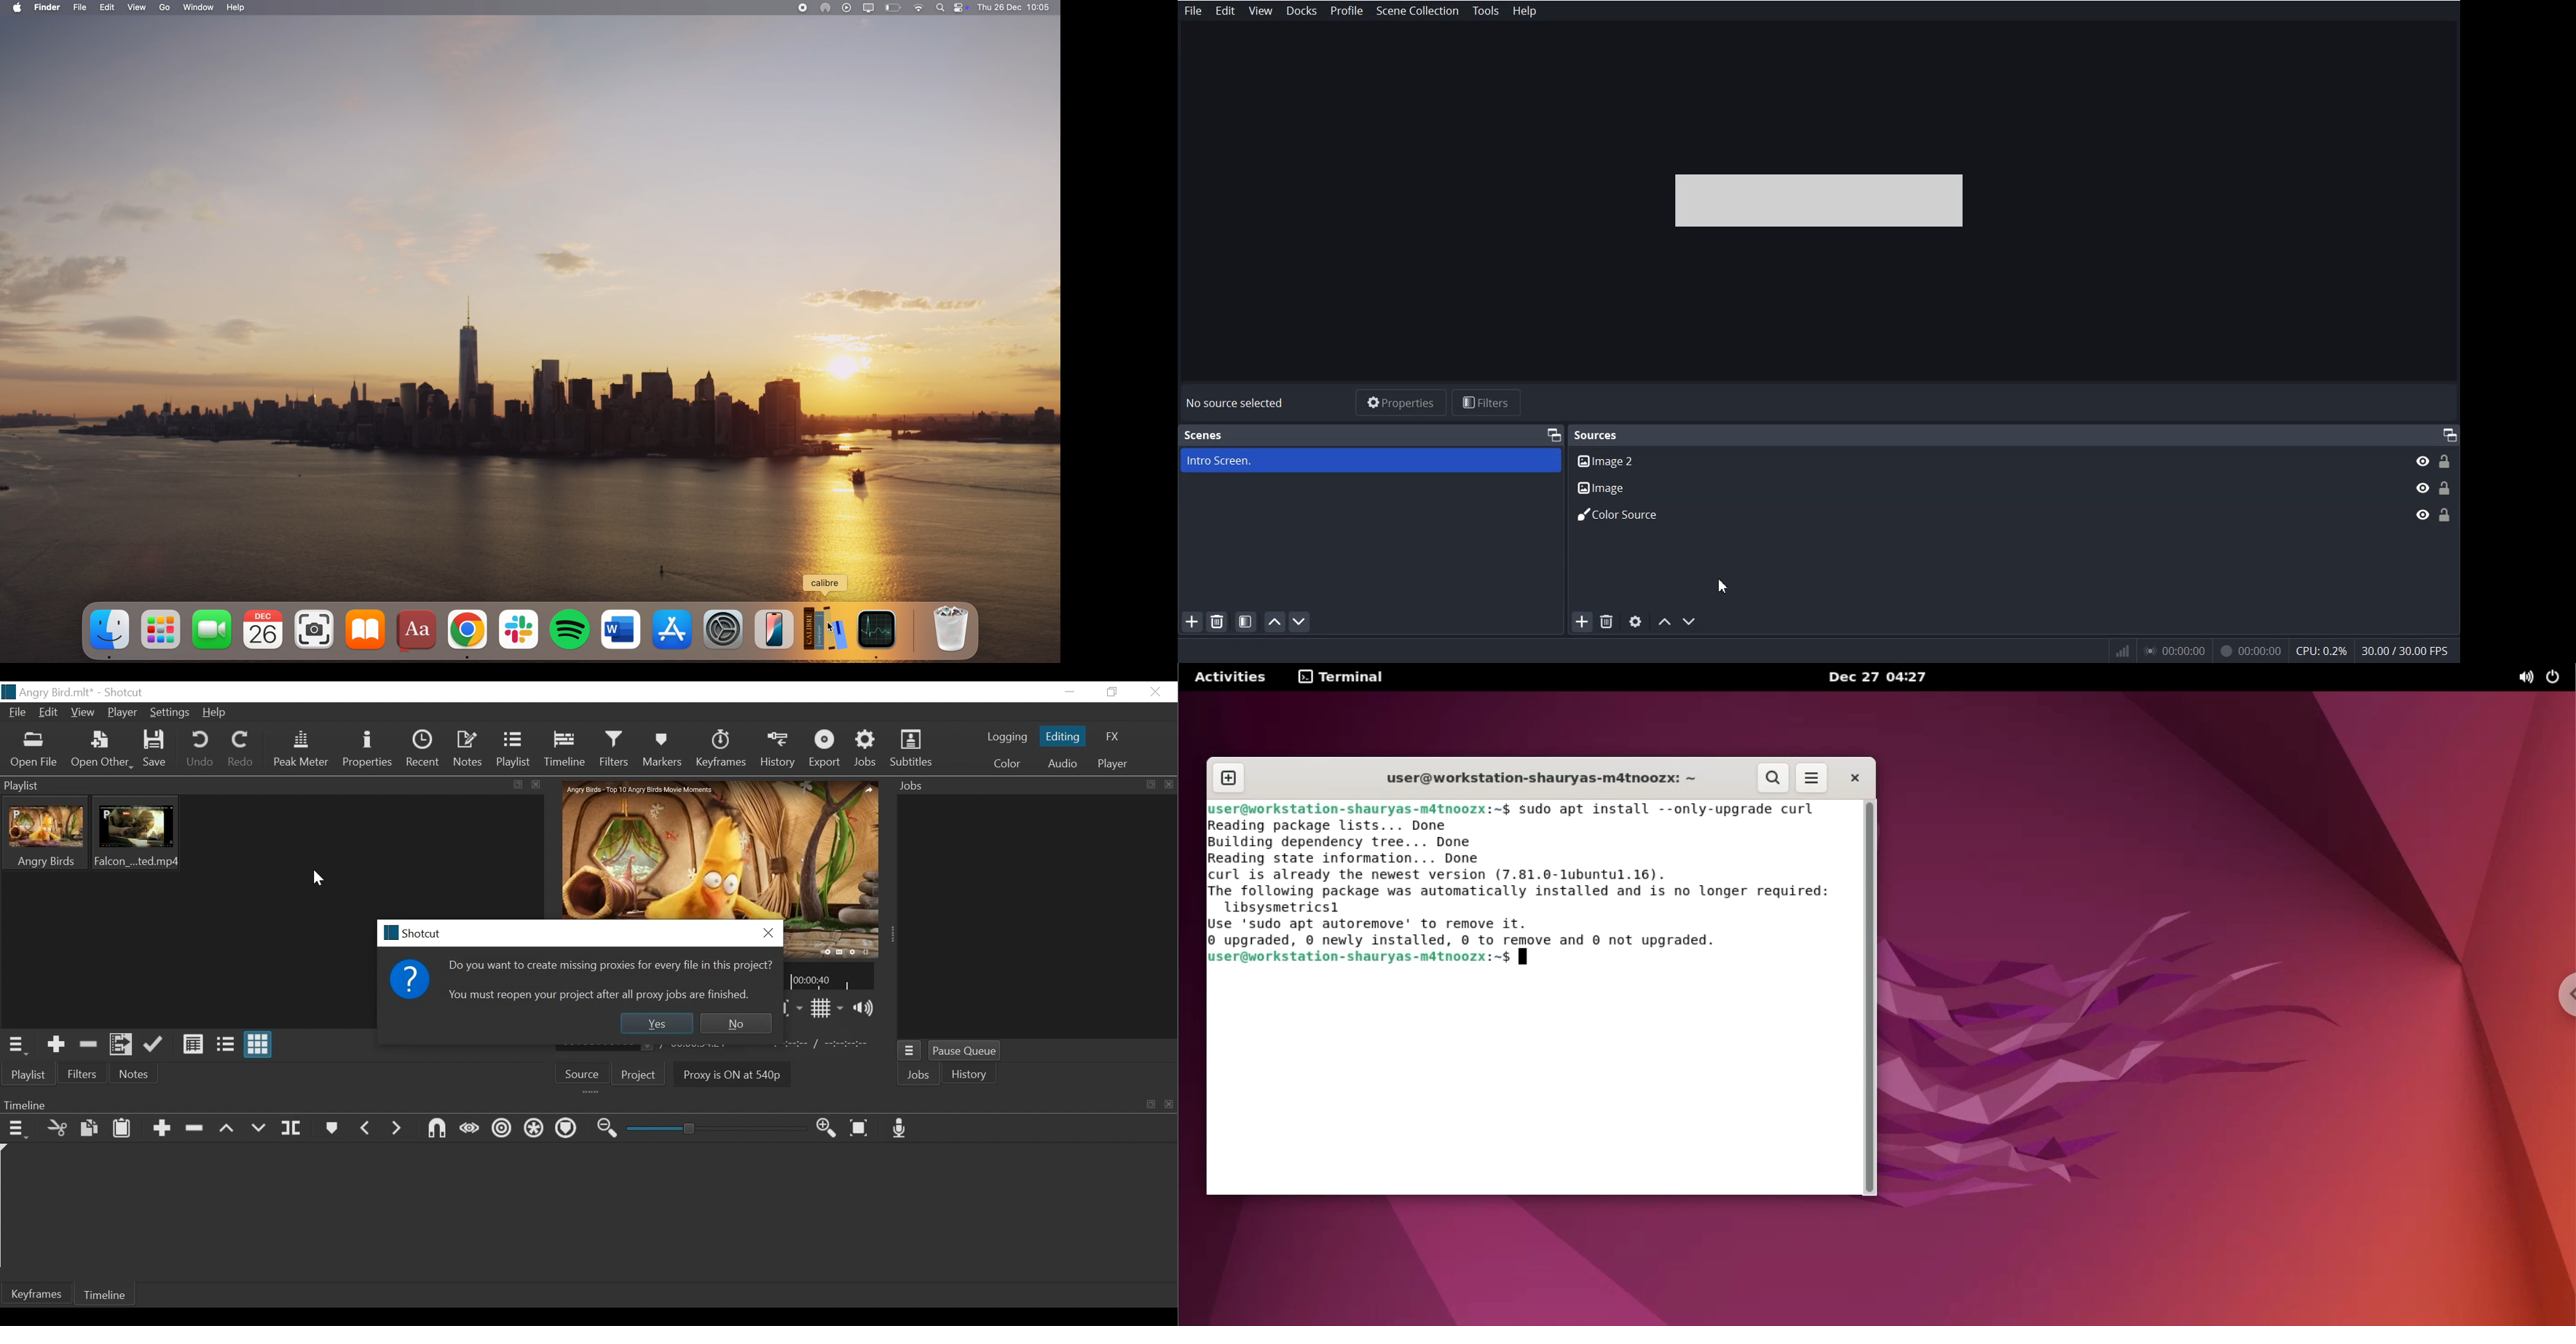 Image resolution: width=2576 pixels, height=1344 pixels. What do you see at coordinates (1347, 11) in the screenshot?
I see `Profile` at bounding box center [1347, 11].